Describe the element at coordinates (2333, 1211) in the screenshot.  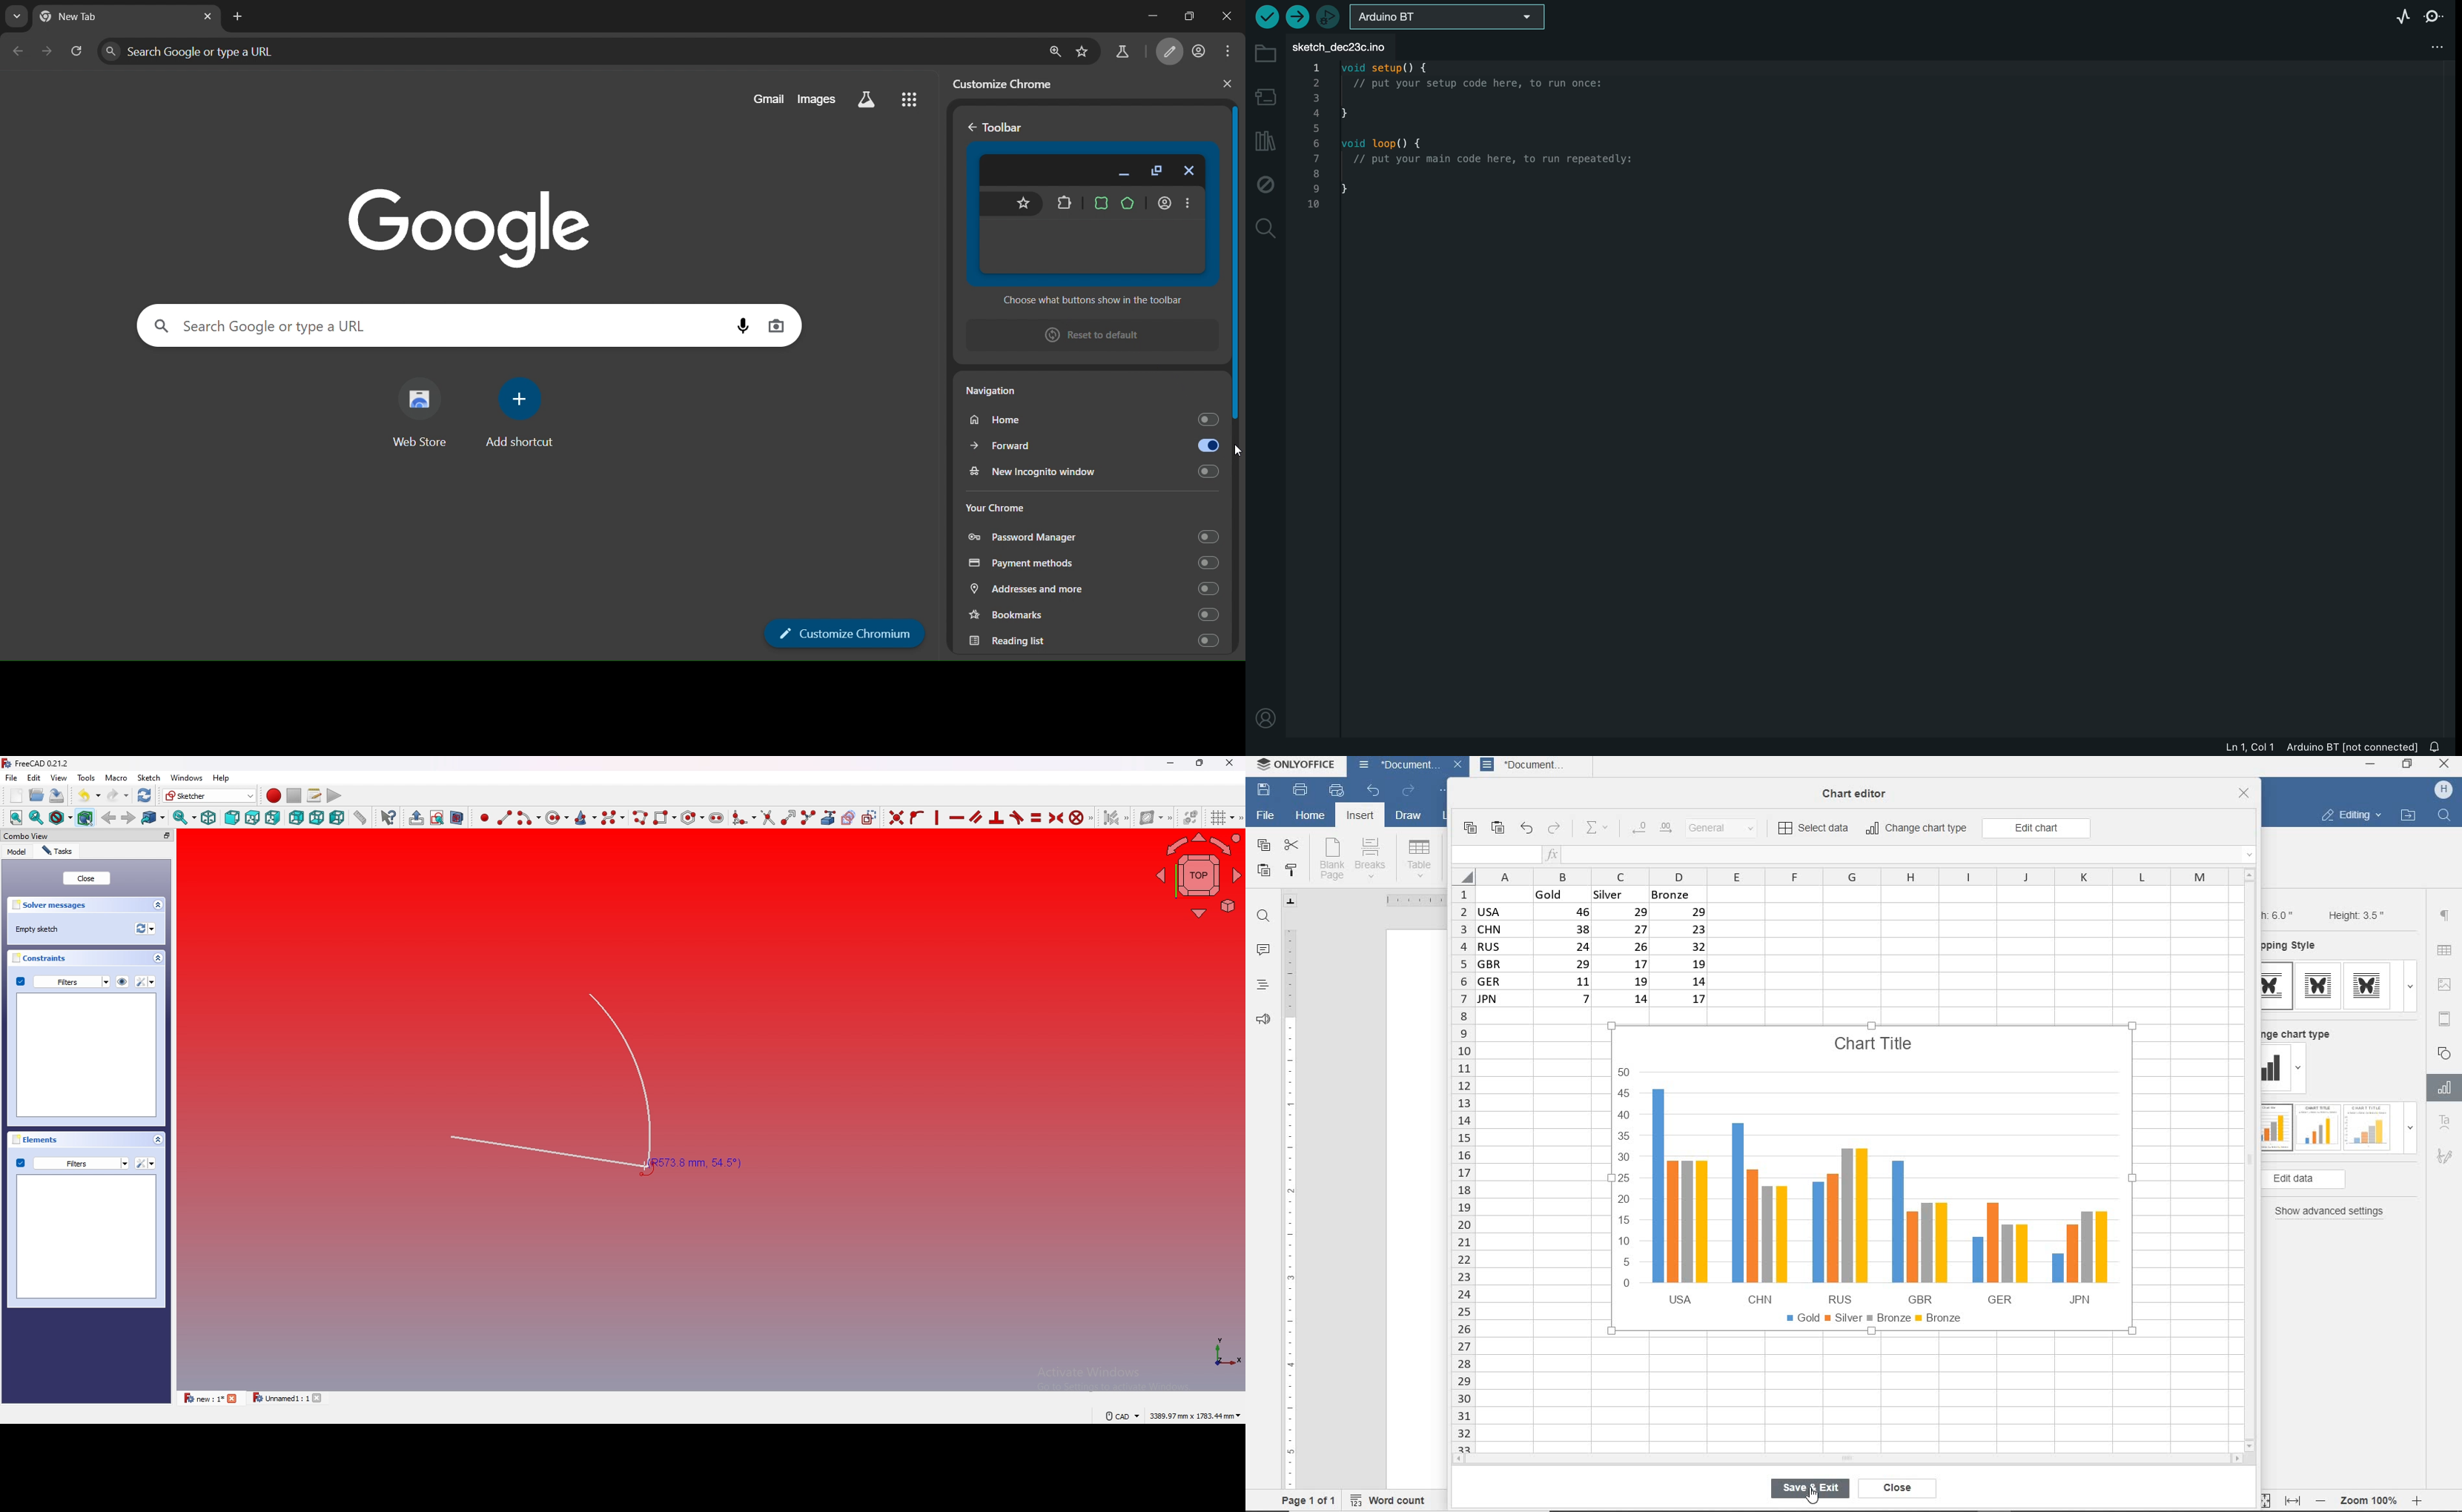
I see `show advanced settings` at that location.